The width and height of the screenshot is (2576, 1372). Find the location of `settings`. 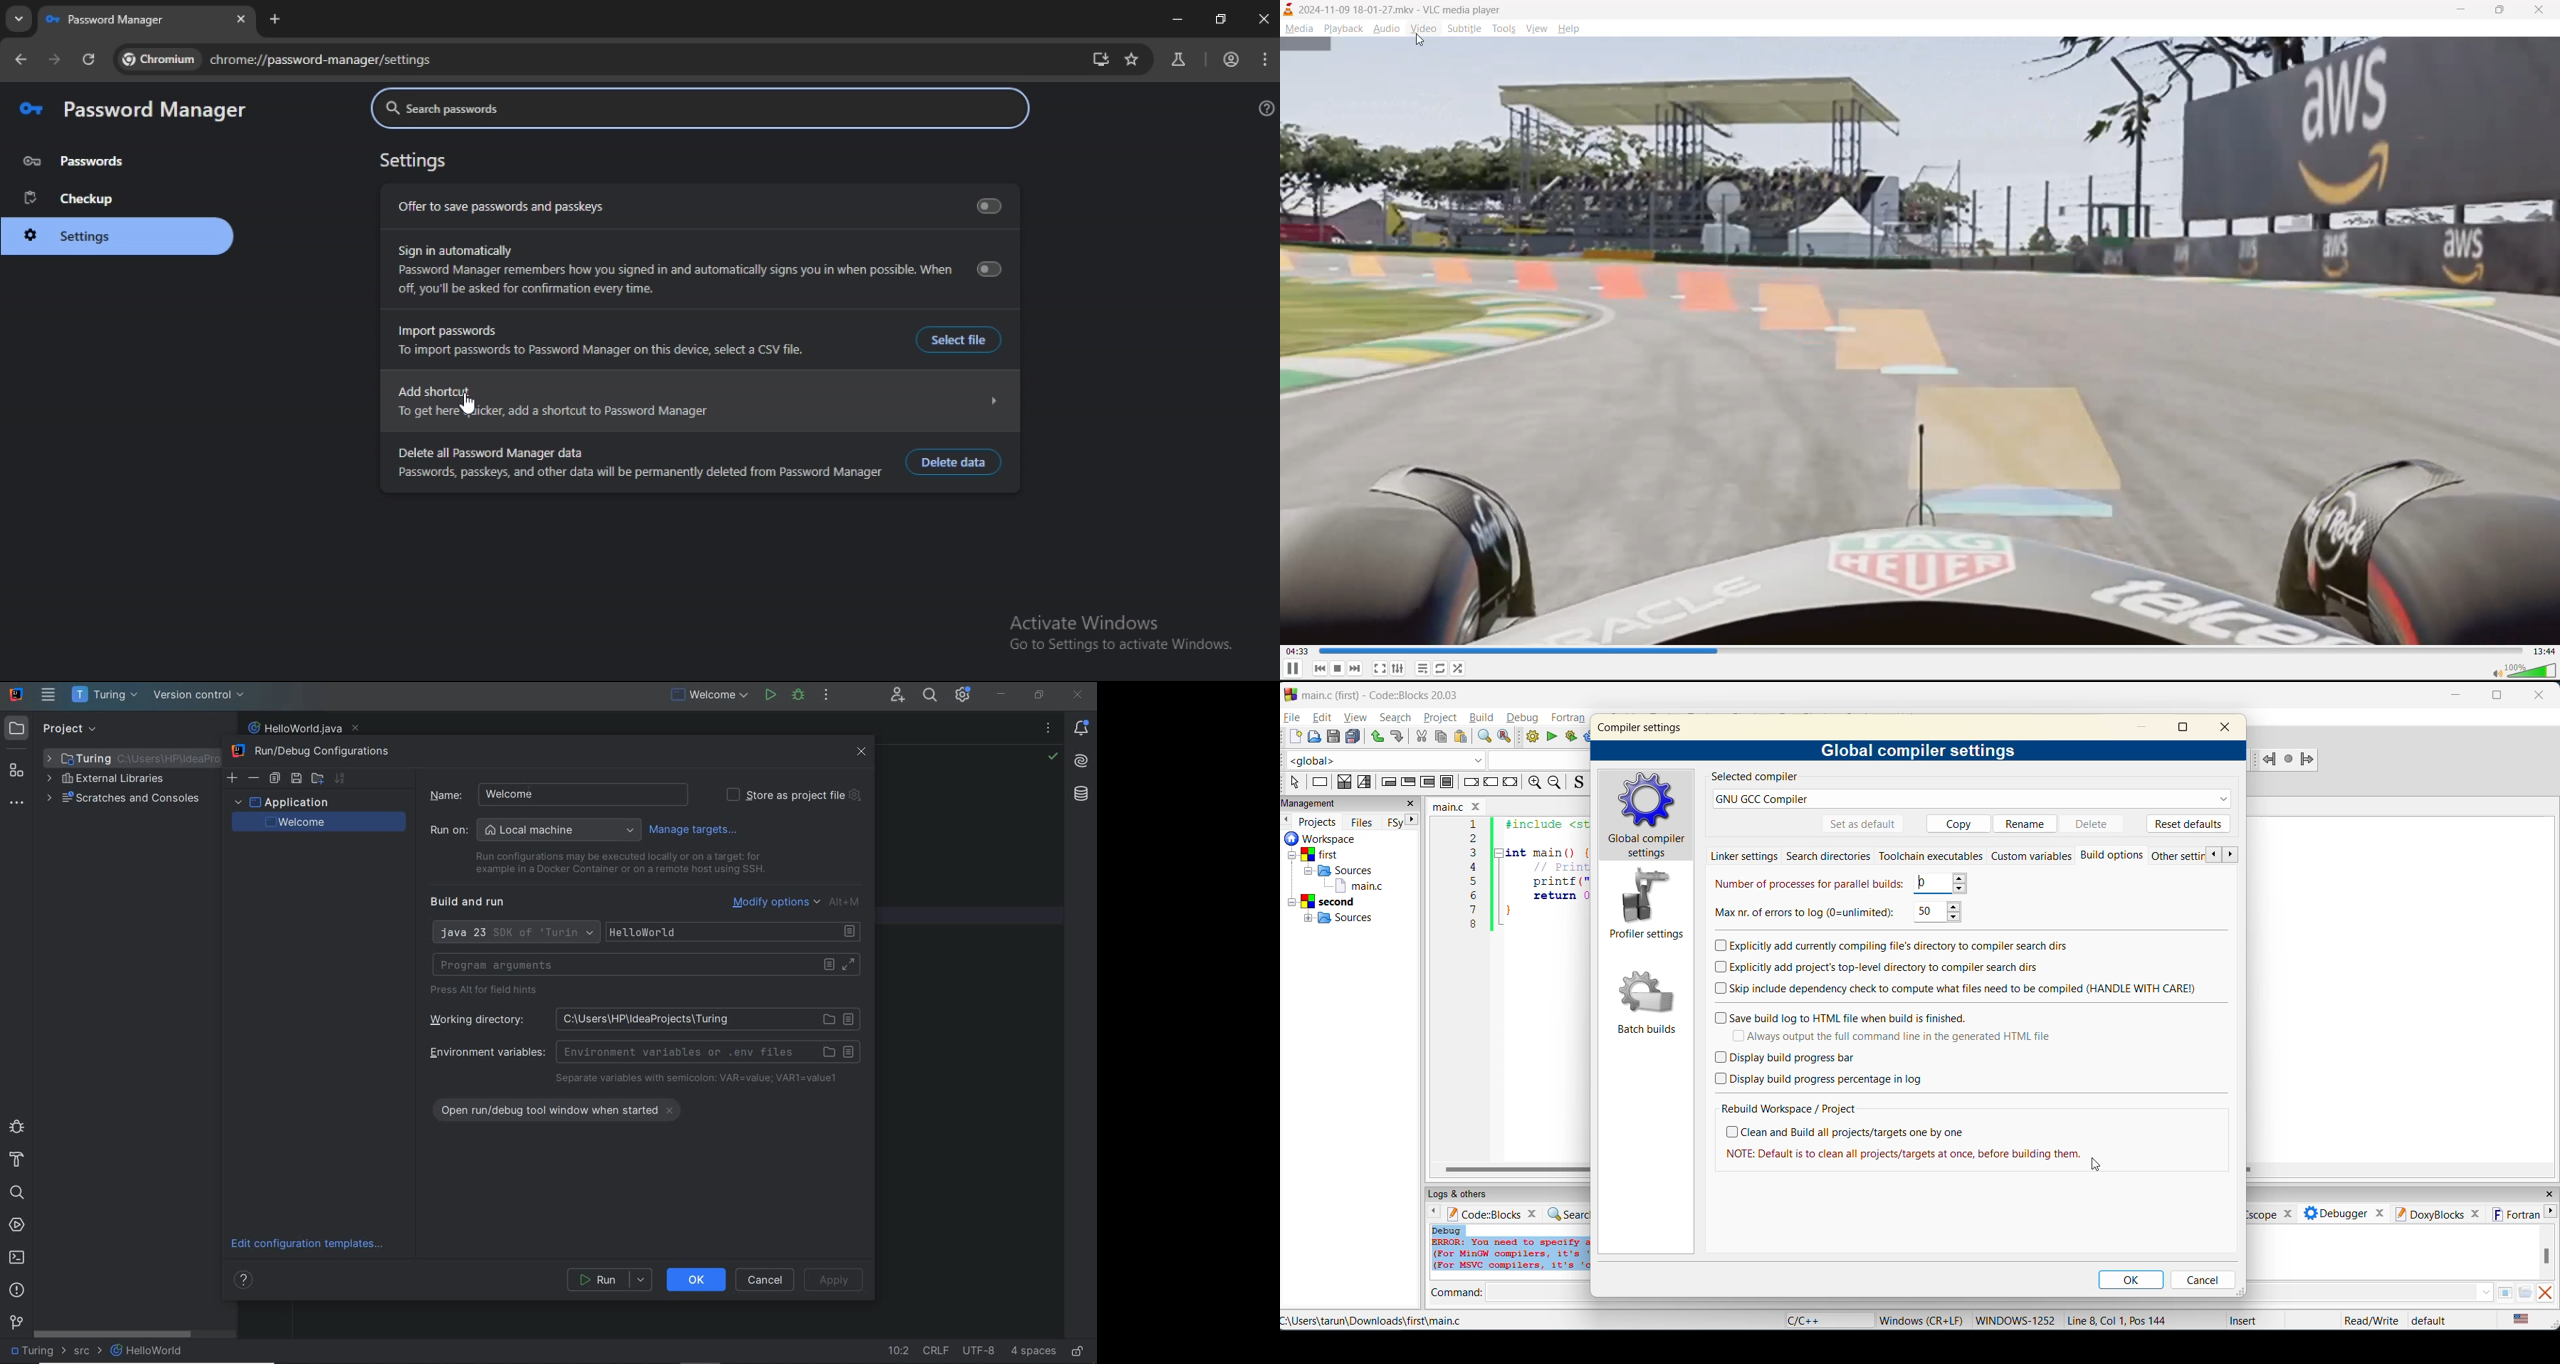

settings is located at coordinates (413, 161).